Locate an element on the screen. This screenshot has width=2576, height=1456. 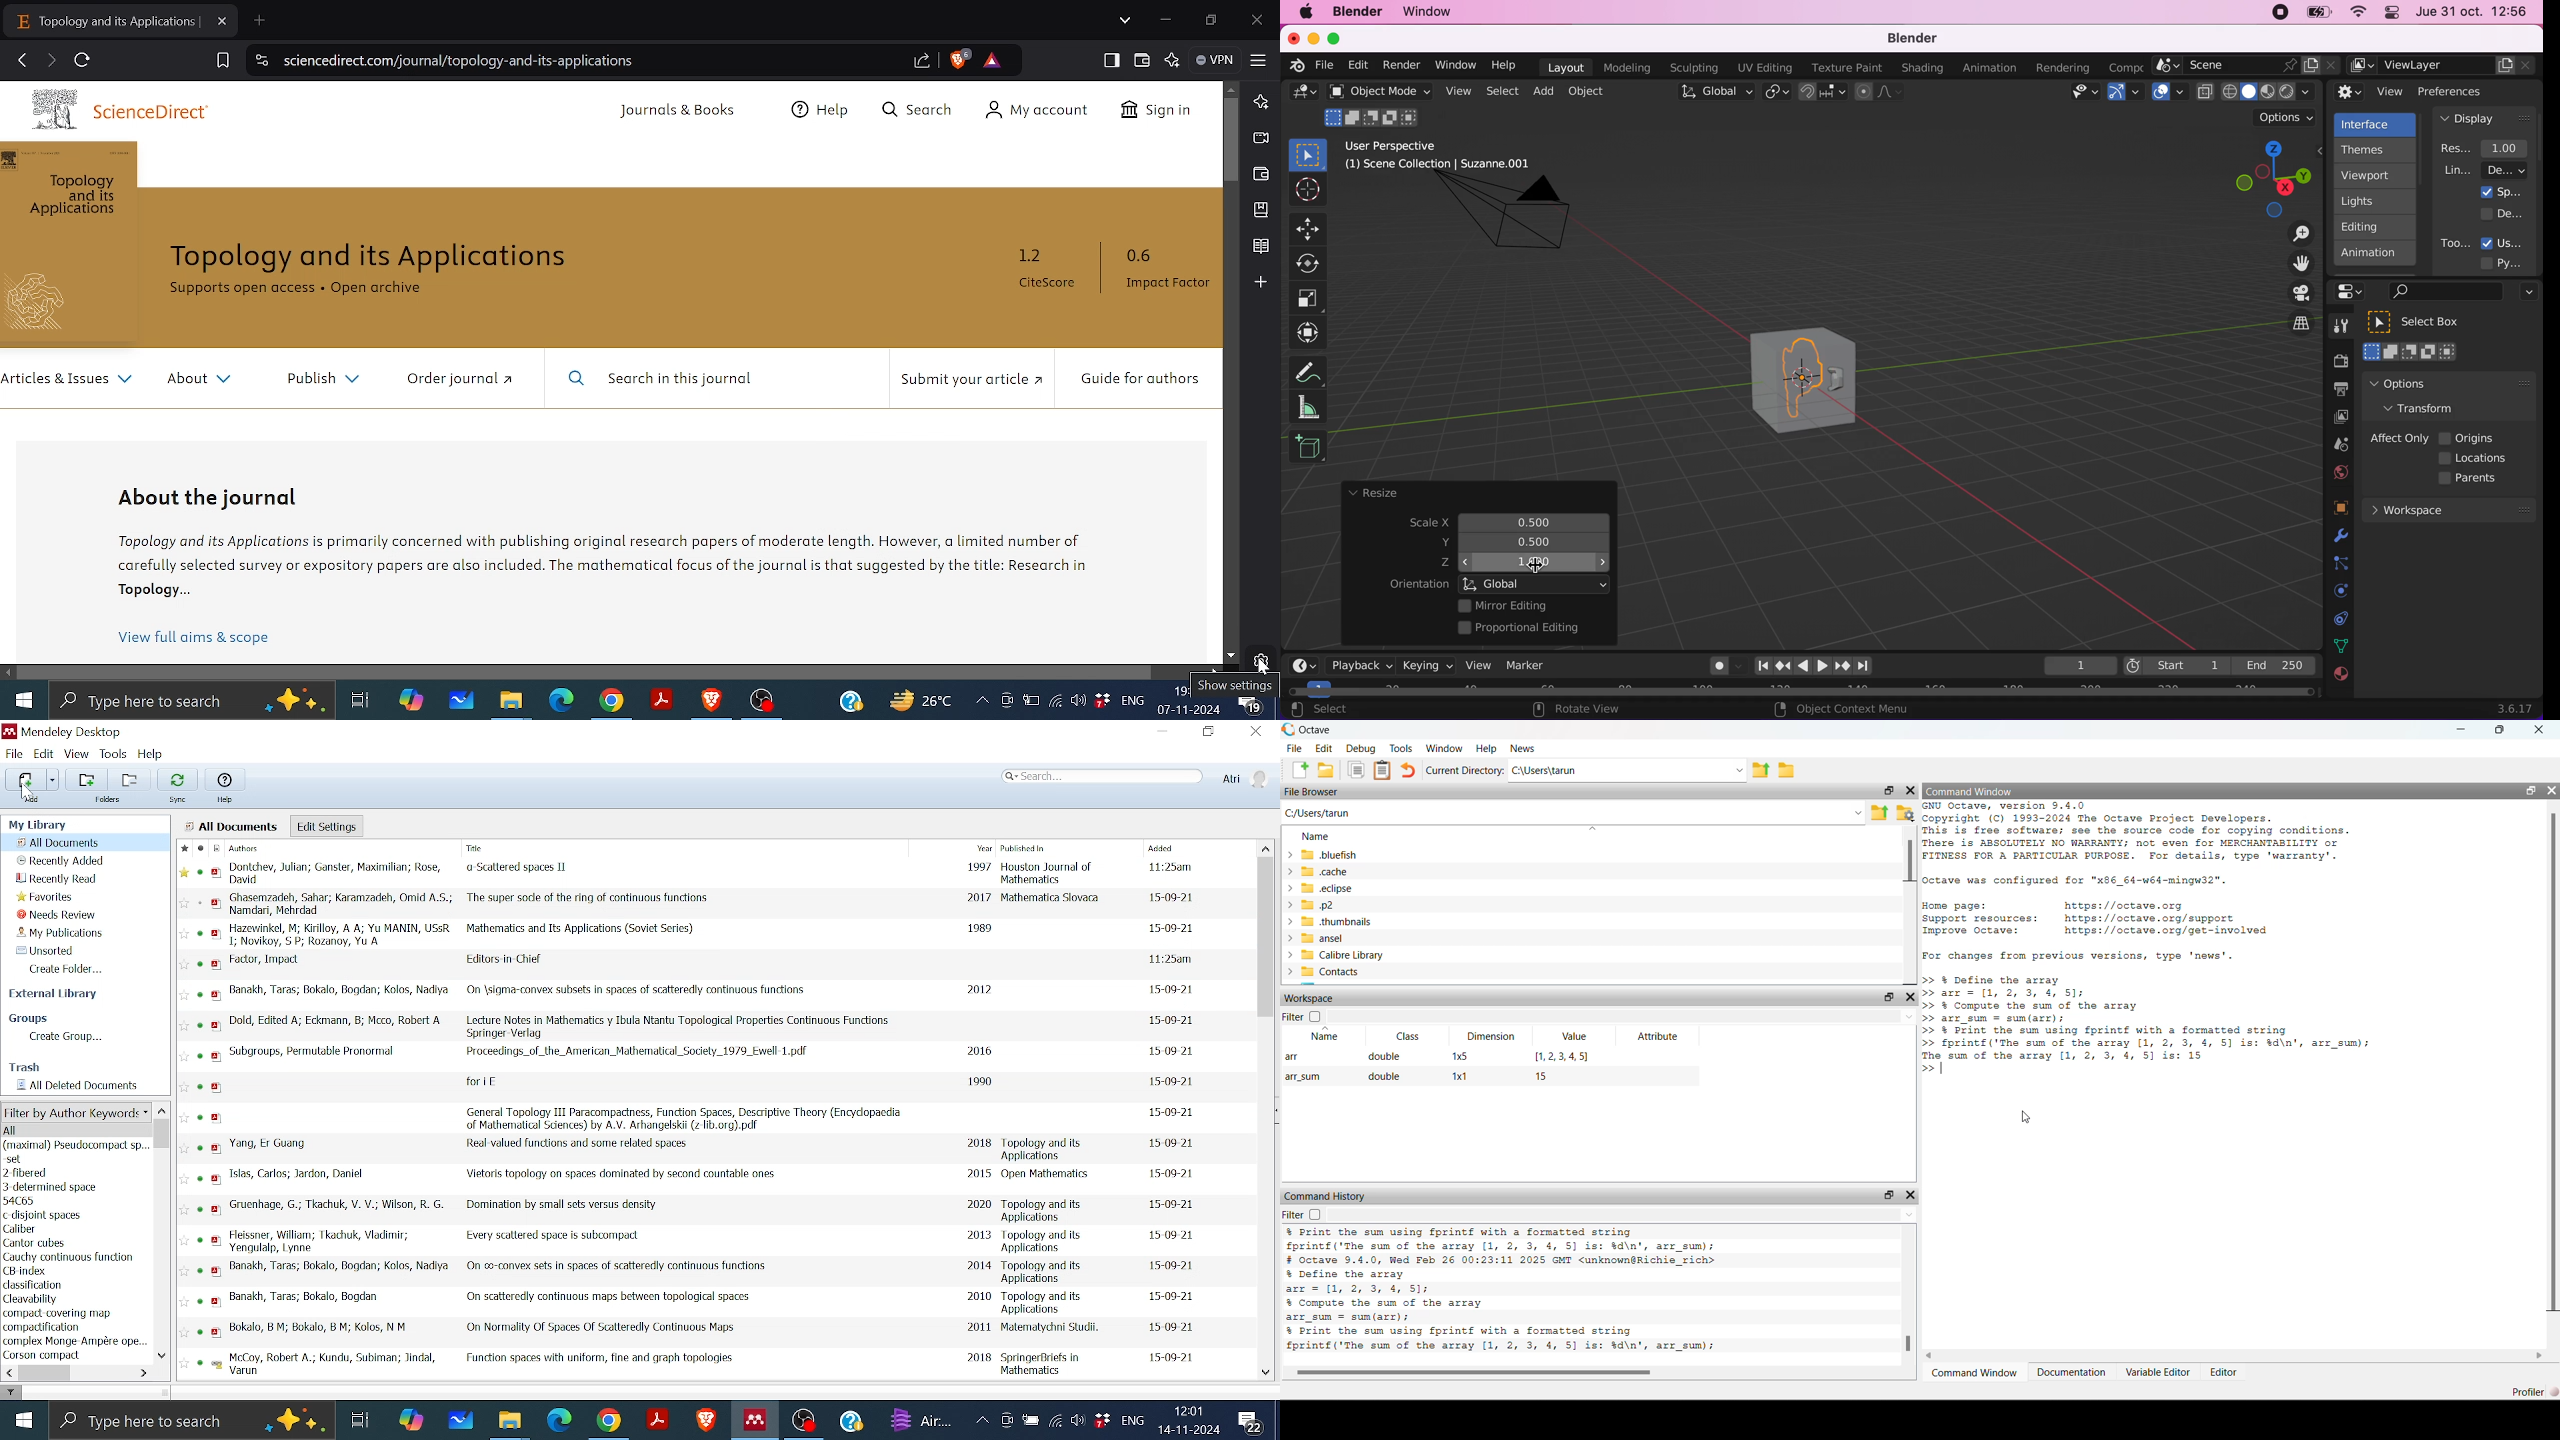
view layer is located at coordinates (2443, 66).